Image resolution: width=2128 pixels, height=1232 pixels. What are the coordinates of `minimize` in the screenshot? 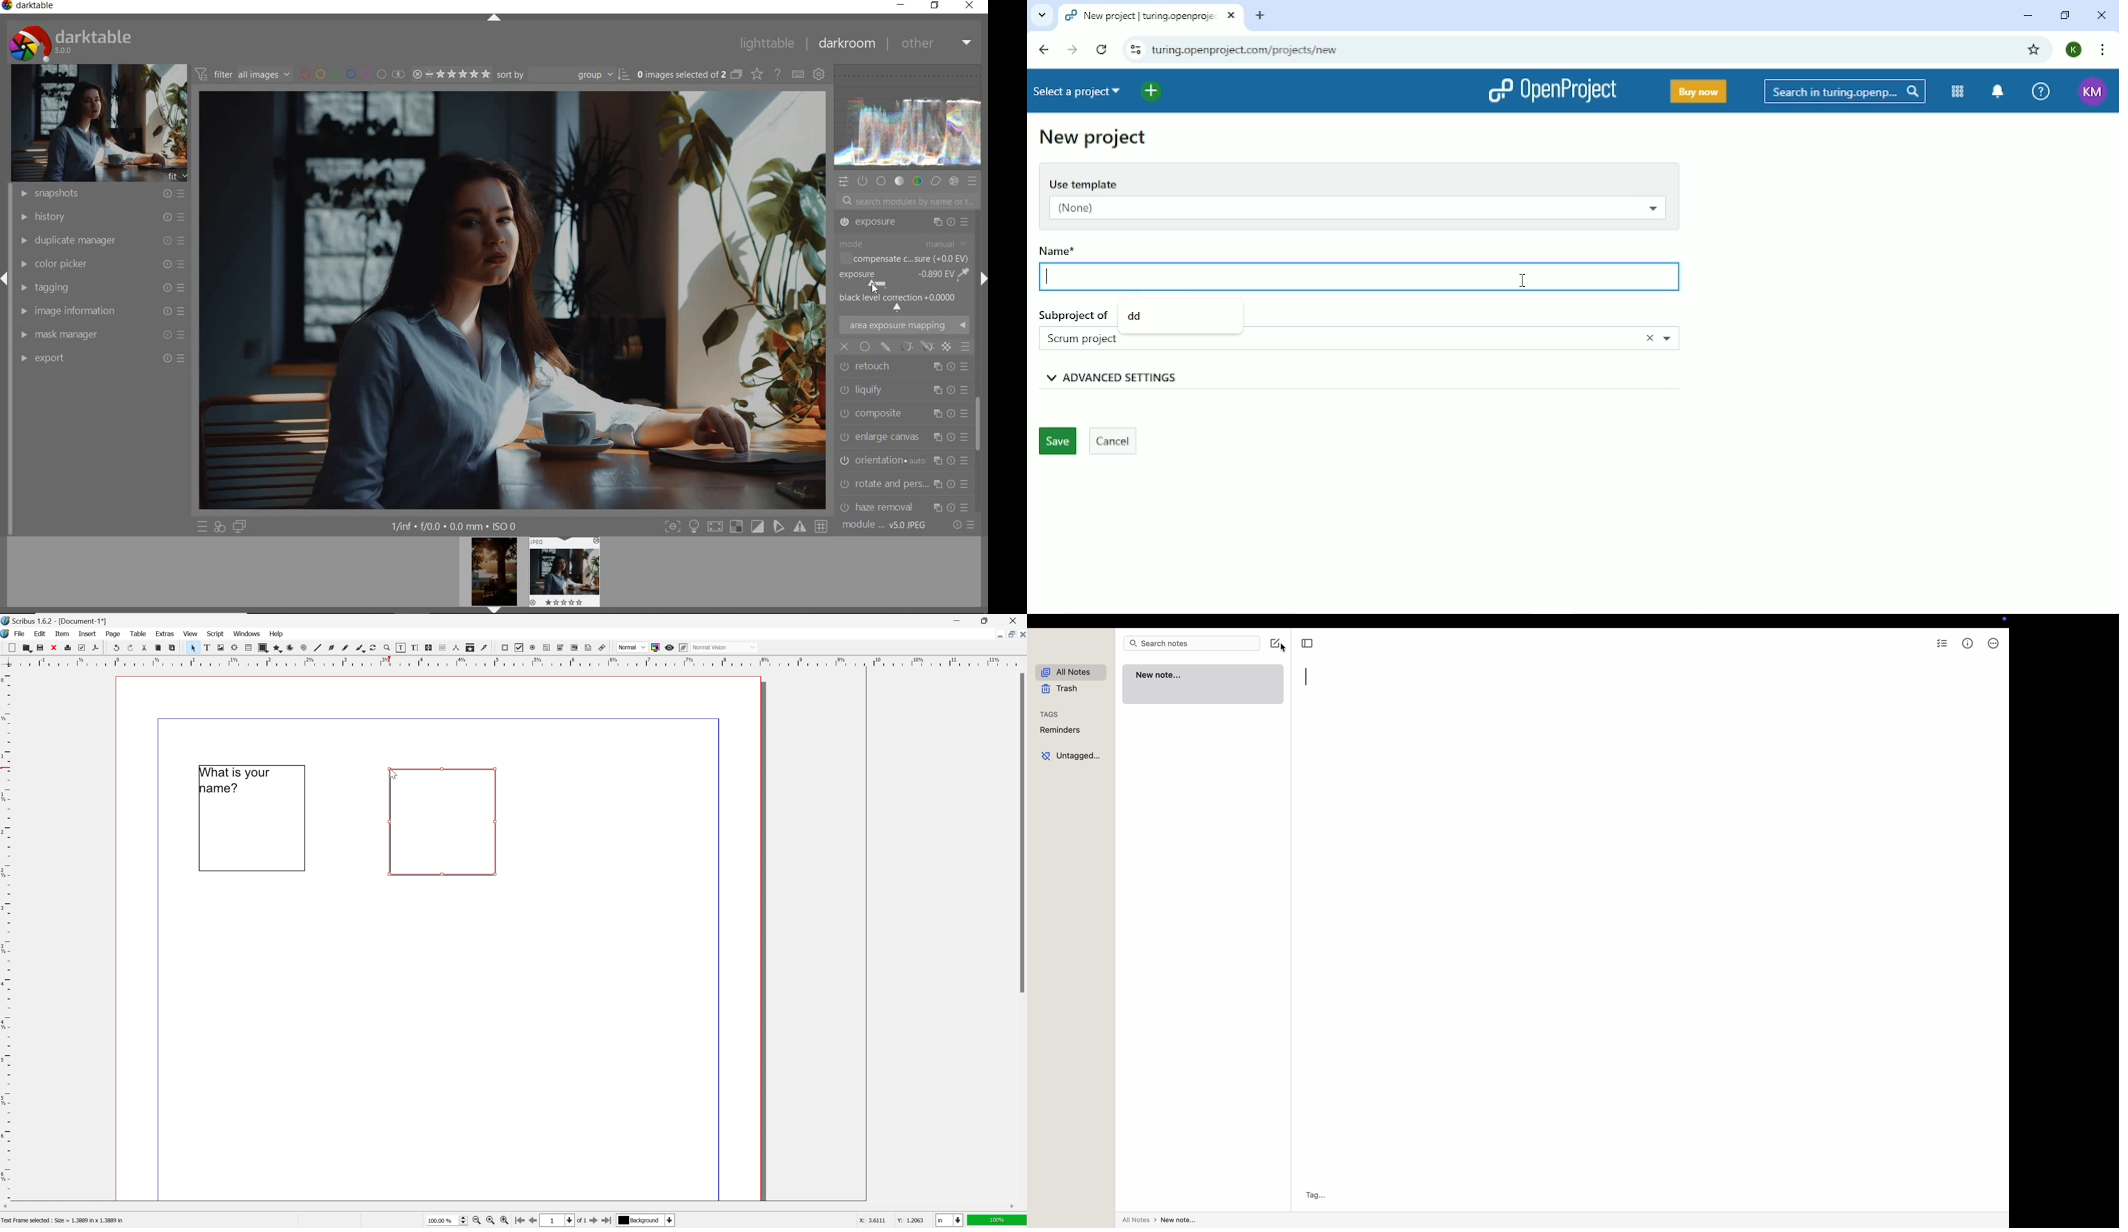 It's located at (957, 620).